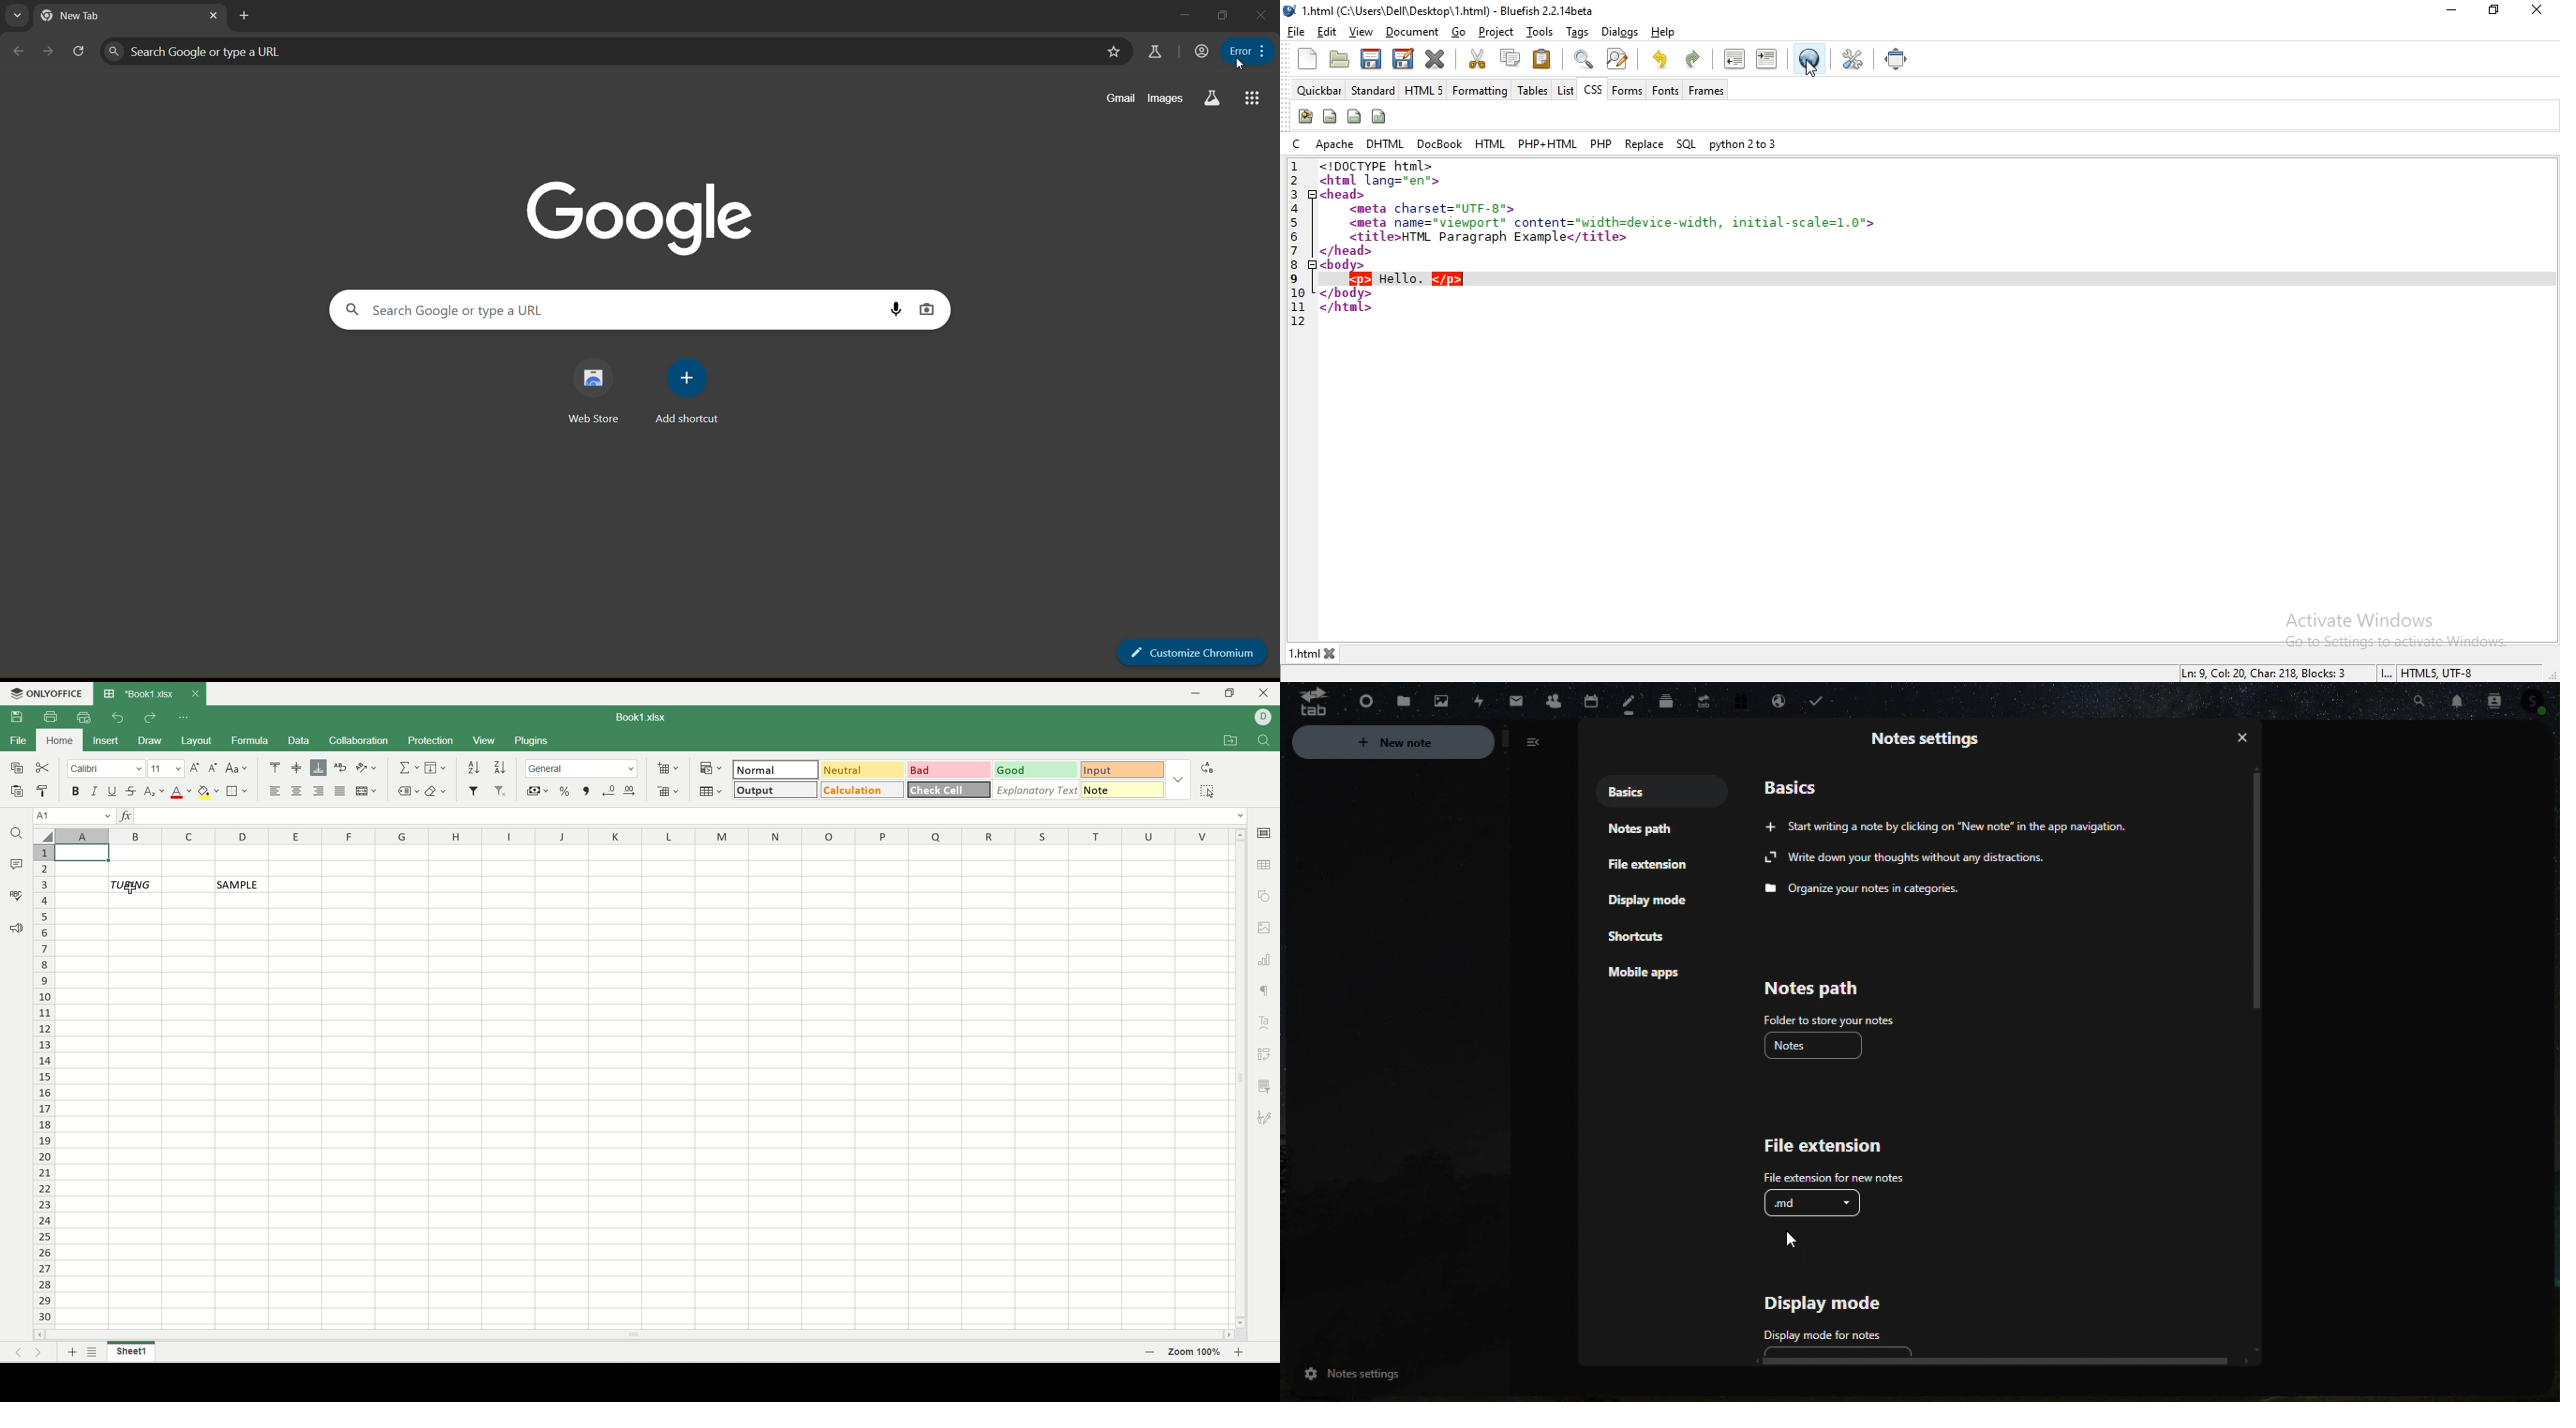 The height and width of the screenshot is (1428, 2576). What do you see at coordinates (126, 815) in the screenshot?
I see `insert function` at bounding box center [126, 815].